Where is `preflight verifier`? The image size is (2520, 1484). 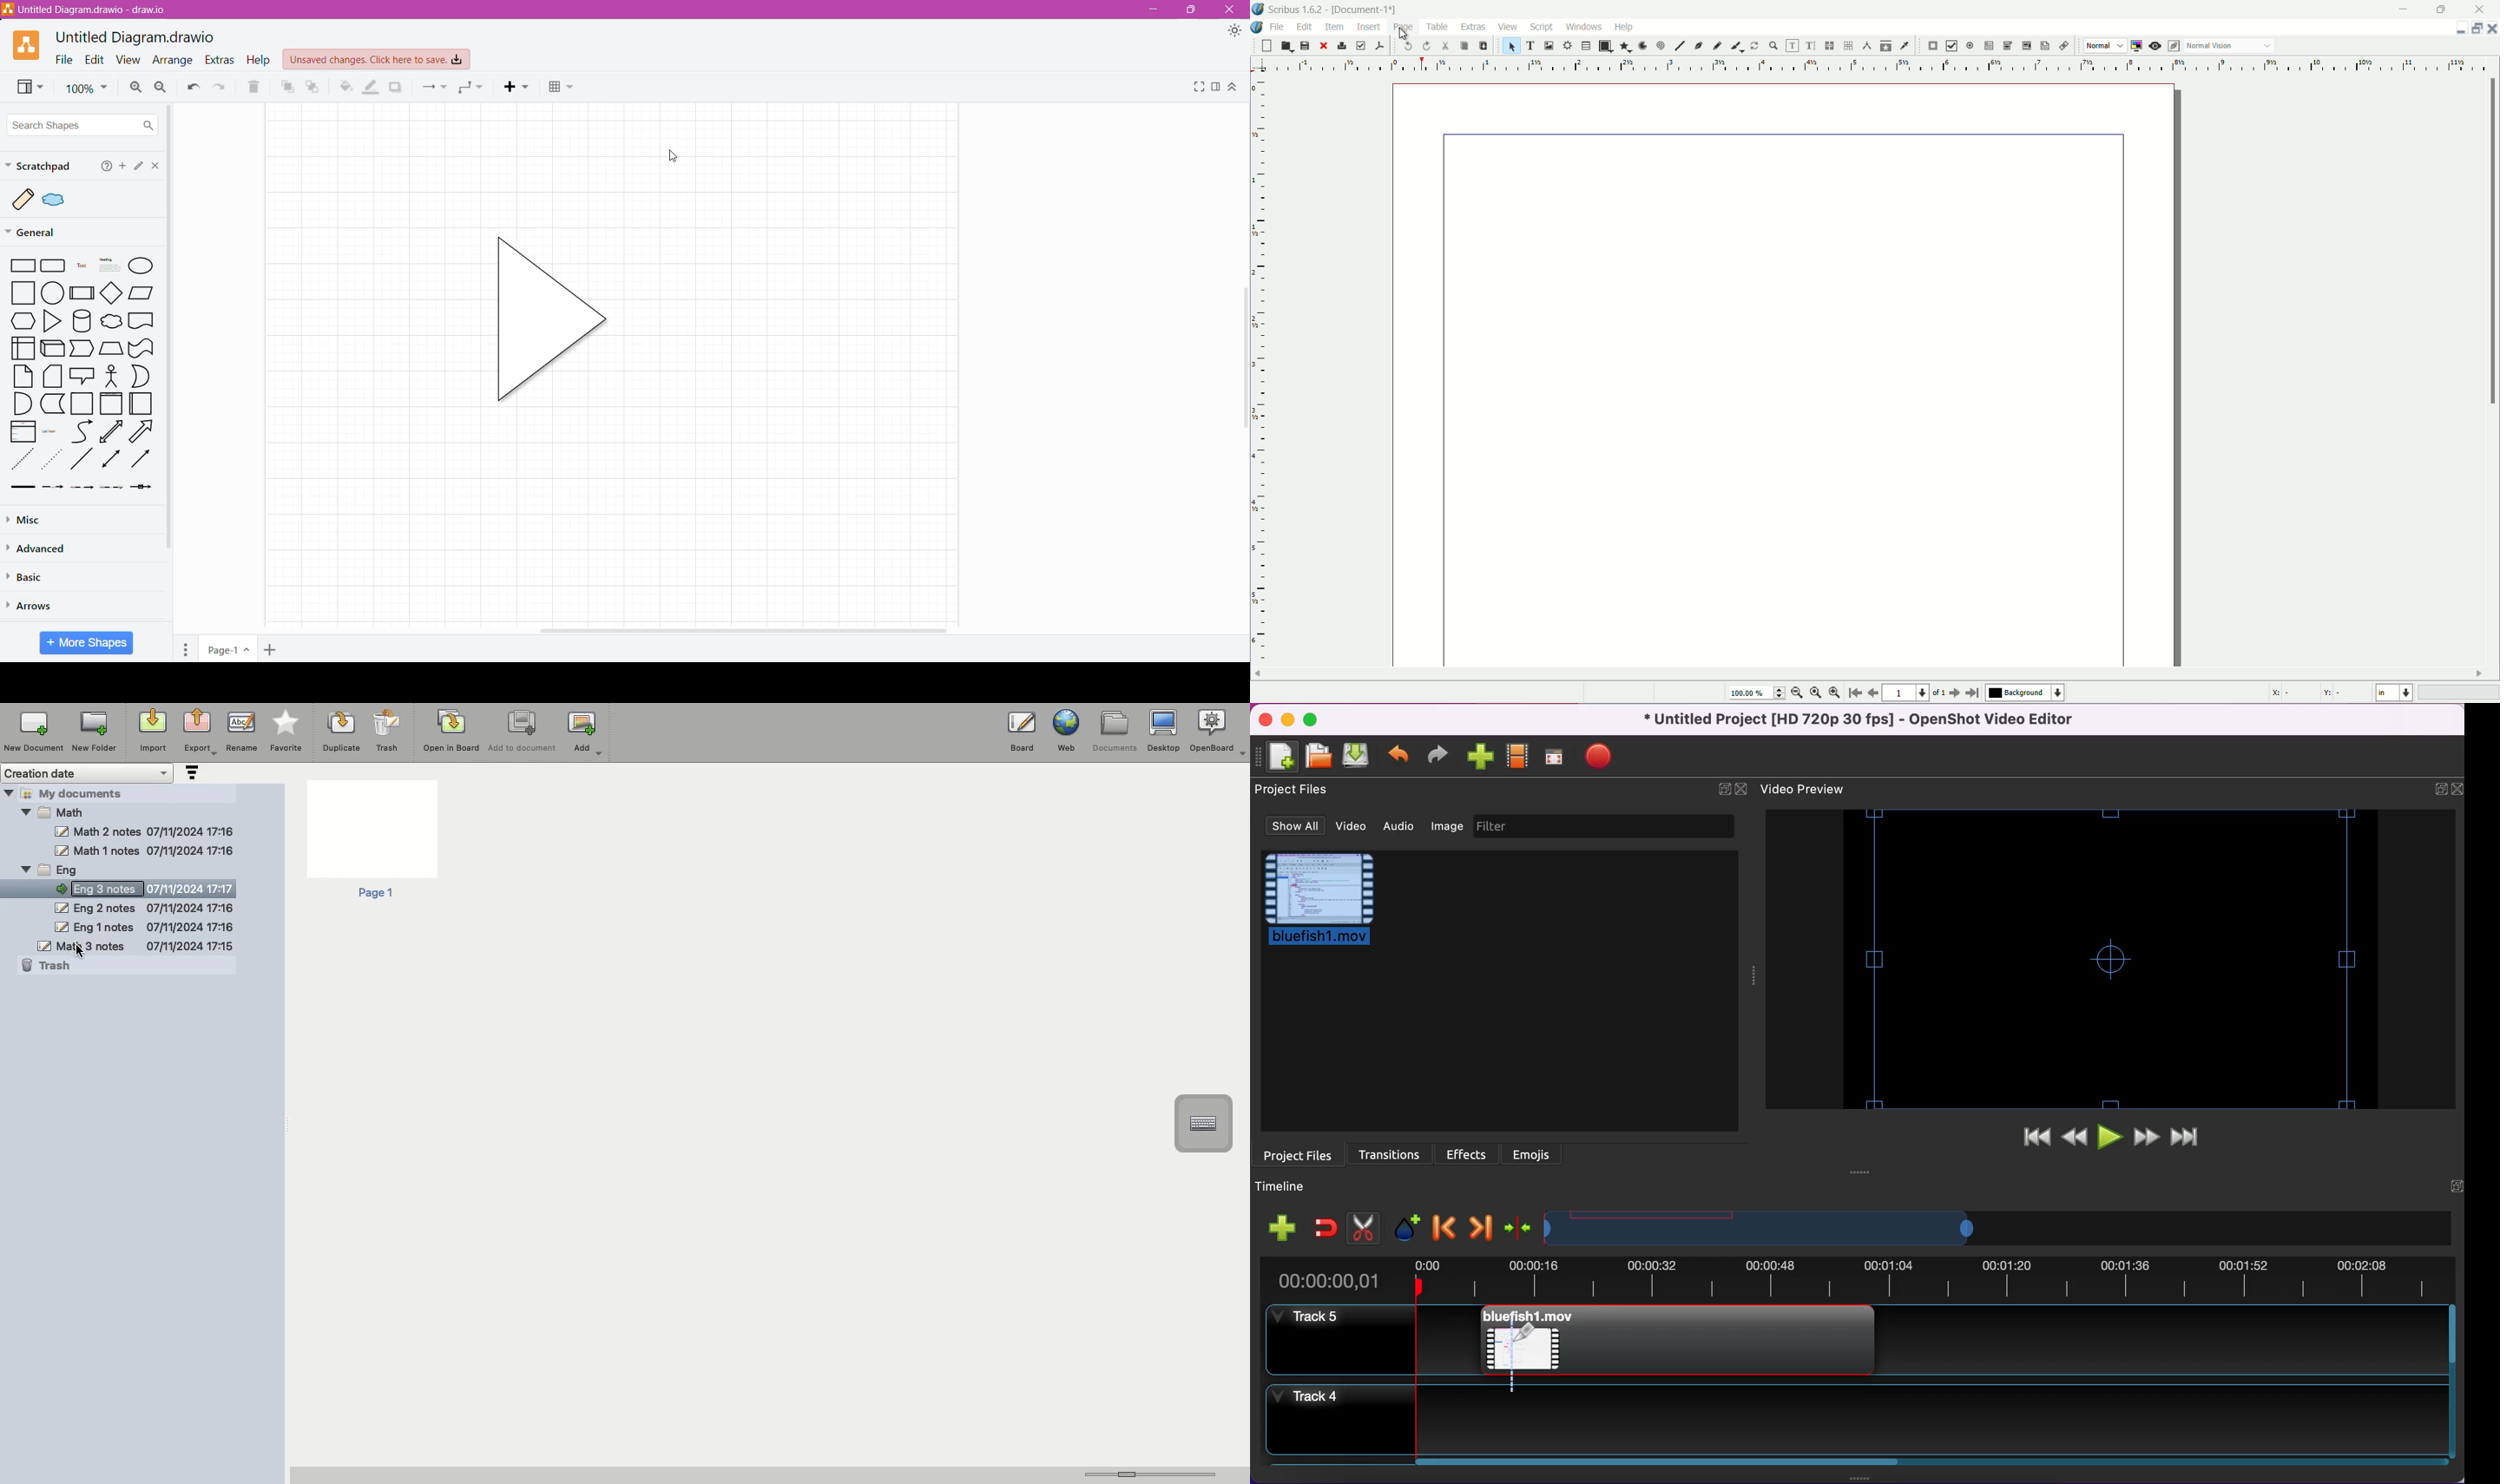 preflight verifier is located at coordinates (1361, 46).